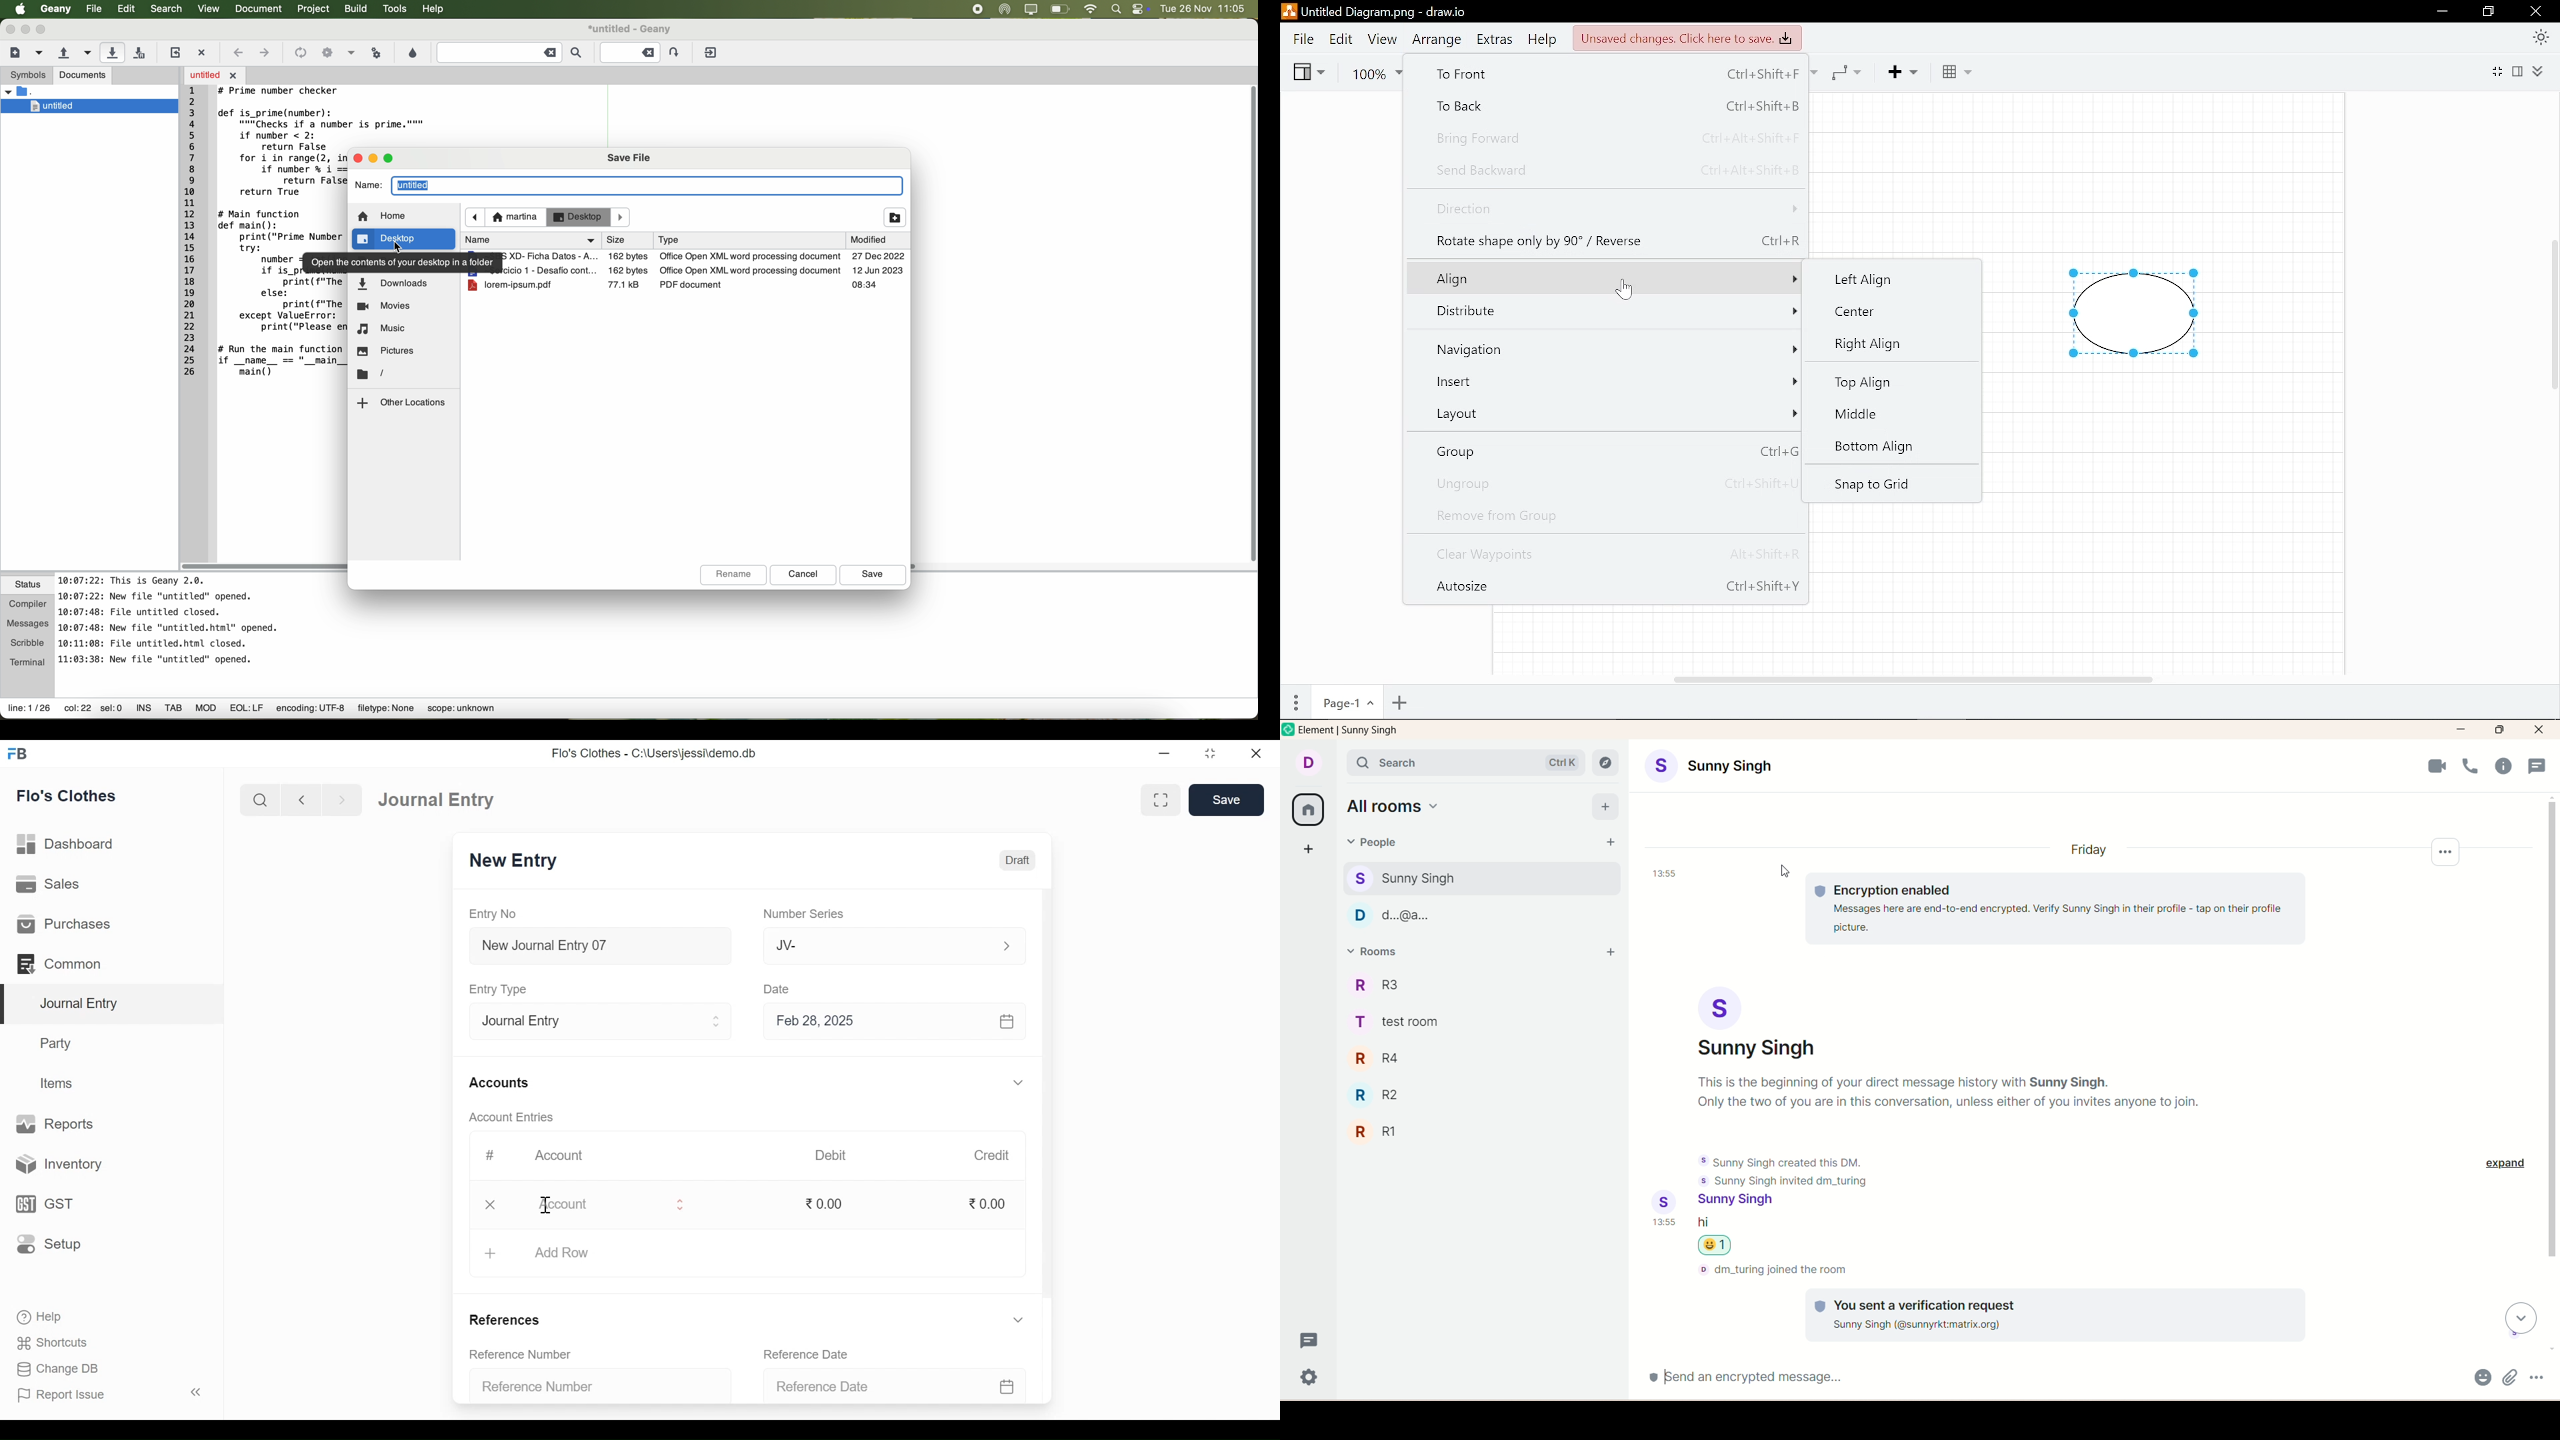 This screenshot has width=2576, height=1456. Describe the element at coordinates (594, 1208) in the screenshot. I see `Account` at that location.